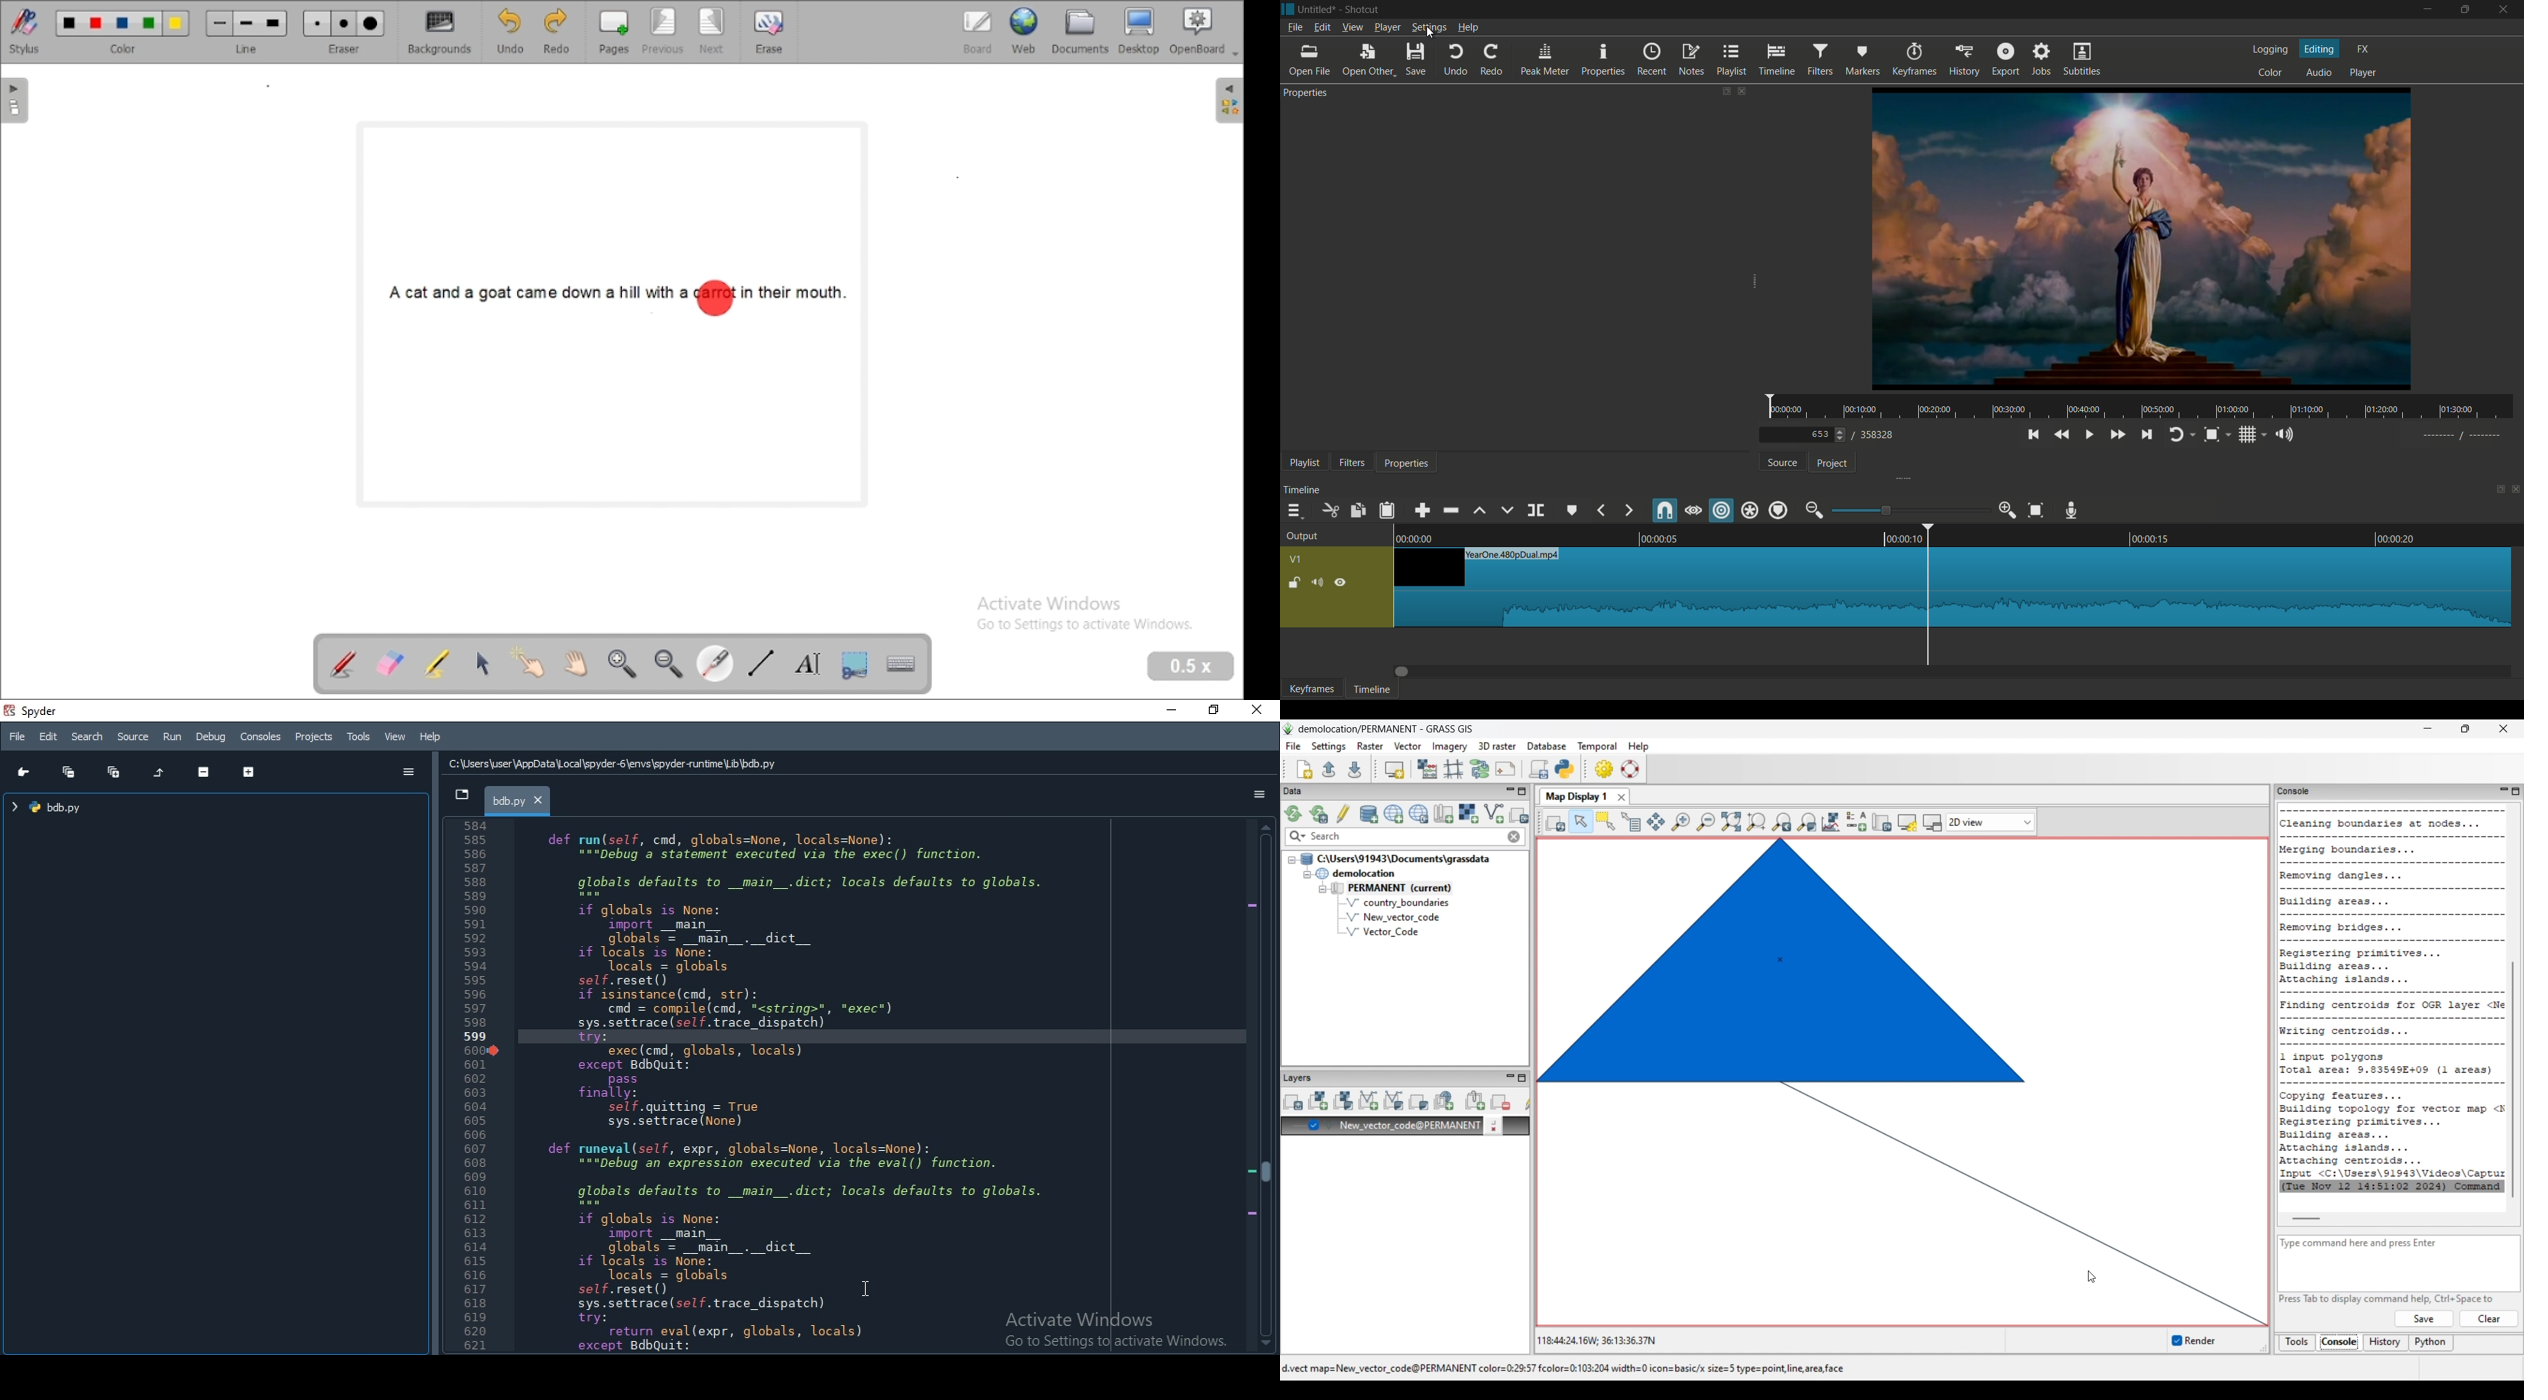 This screenshot has height=1400, width=2548. What do you see at coordinates (1831, 464) in the screenshot?
I see `` at bounding box center [1831, 464].